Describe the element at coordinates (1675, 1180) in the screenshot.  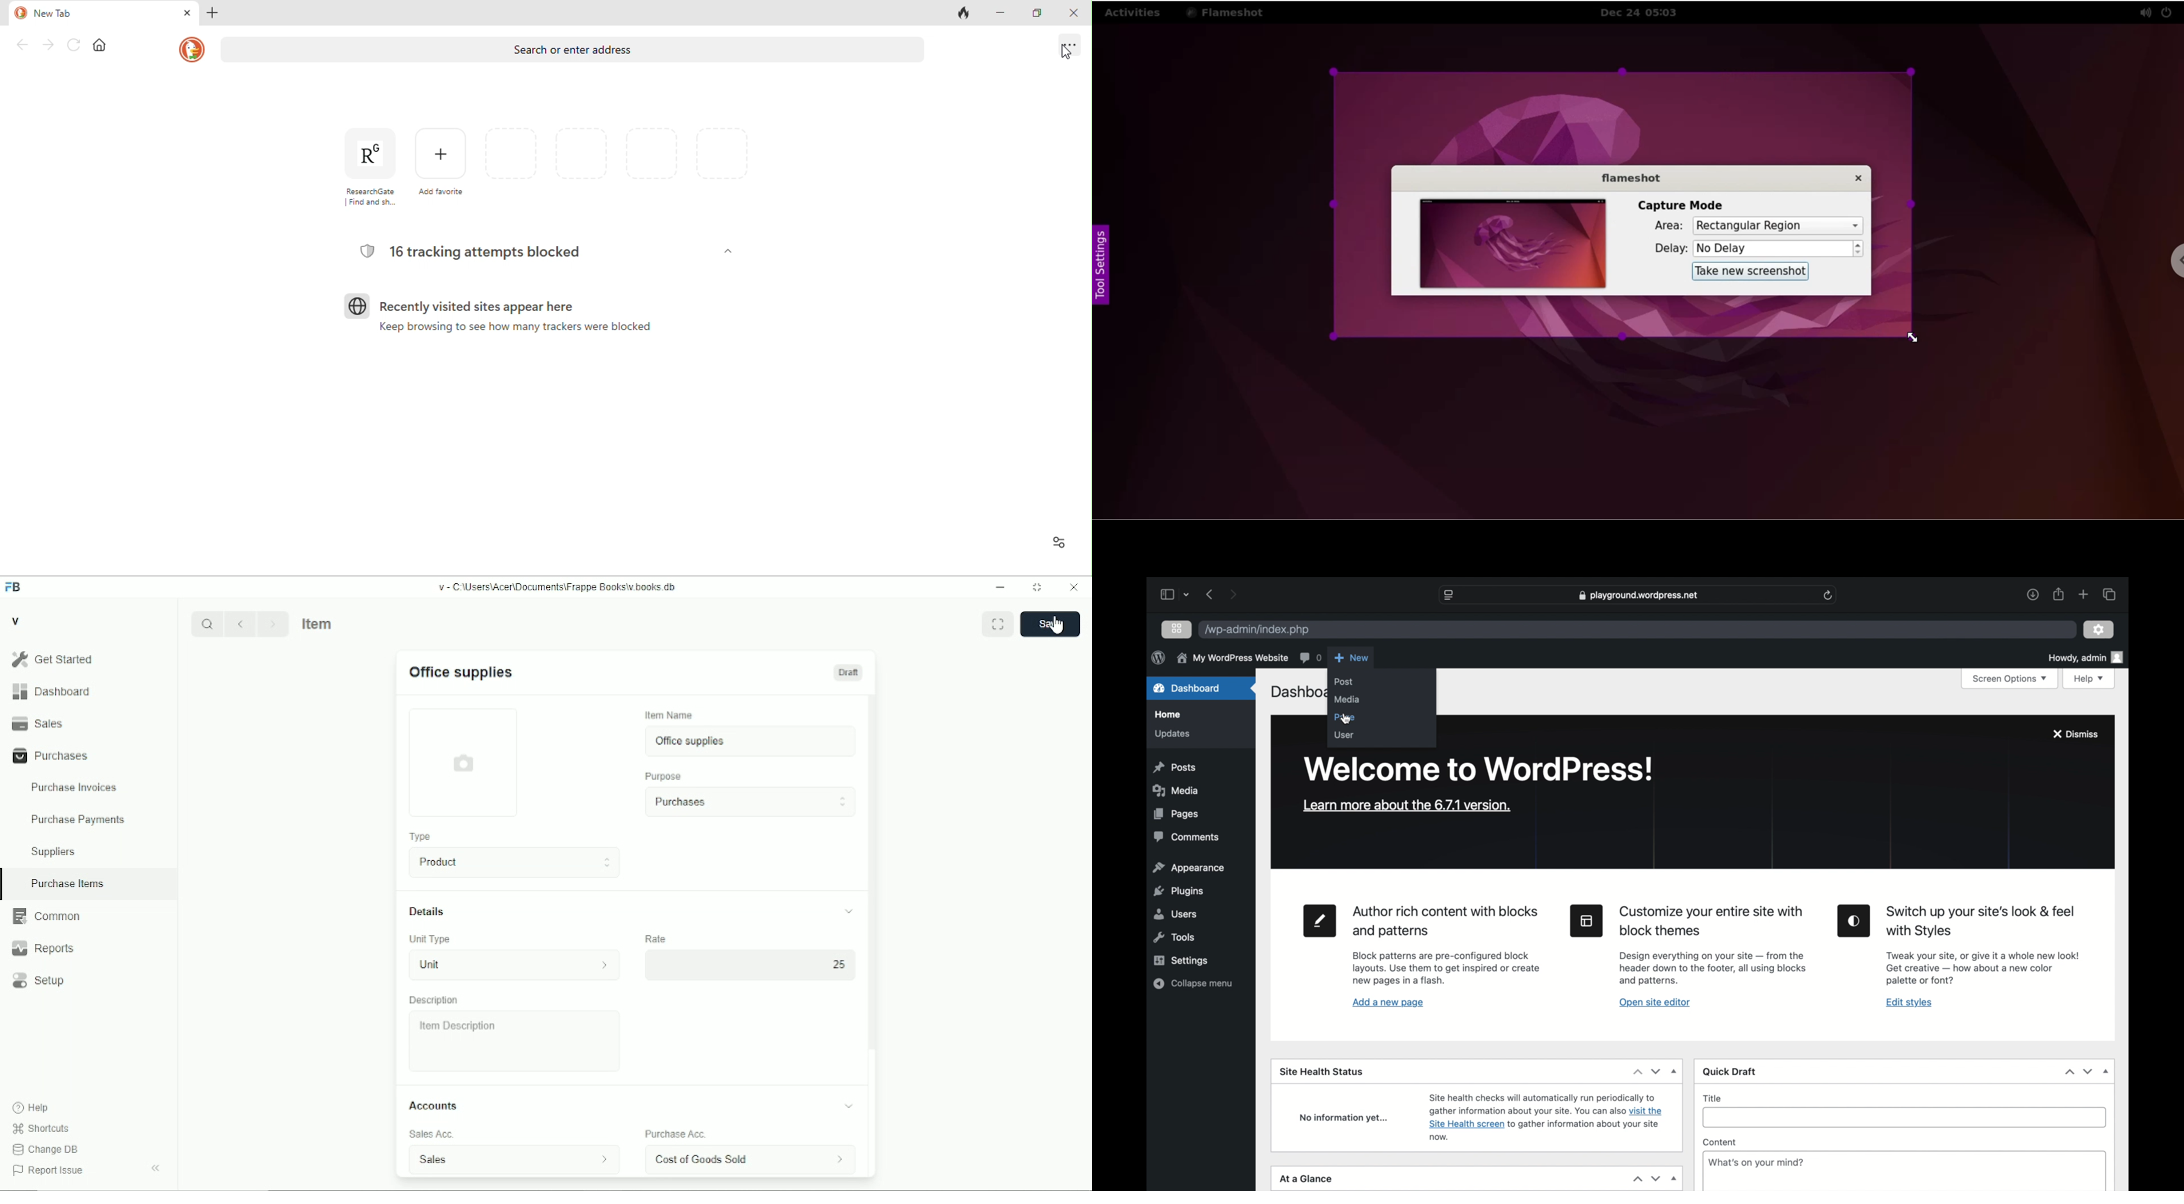
I see `dropdown` at that location.